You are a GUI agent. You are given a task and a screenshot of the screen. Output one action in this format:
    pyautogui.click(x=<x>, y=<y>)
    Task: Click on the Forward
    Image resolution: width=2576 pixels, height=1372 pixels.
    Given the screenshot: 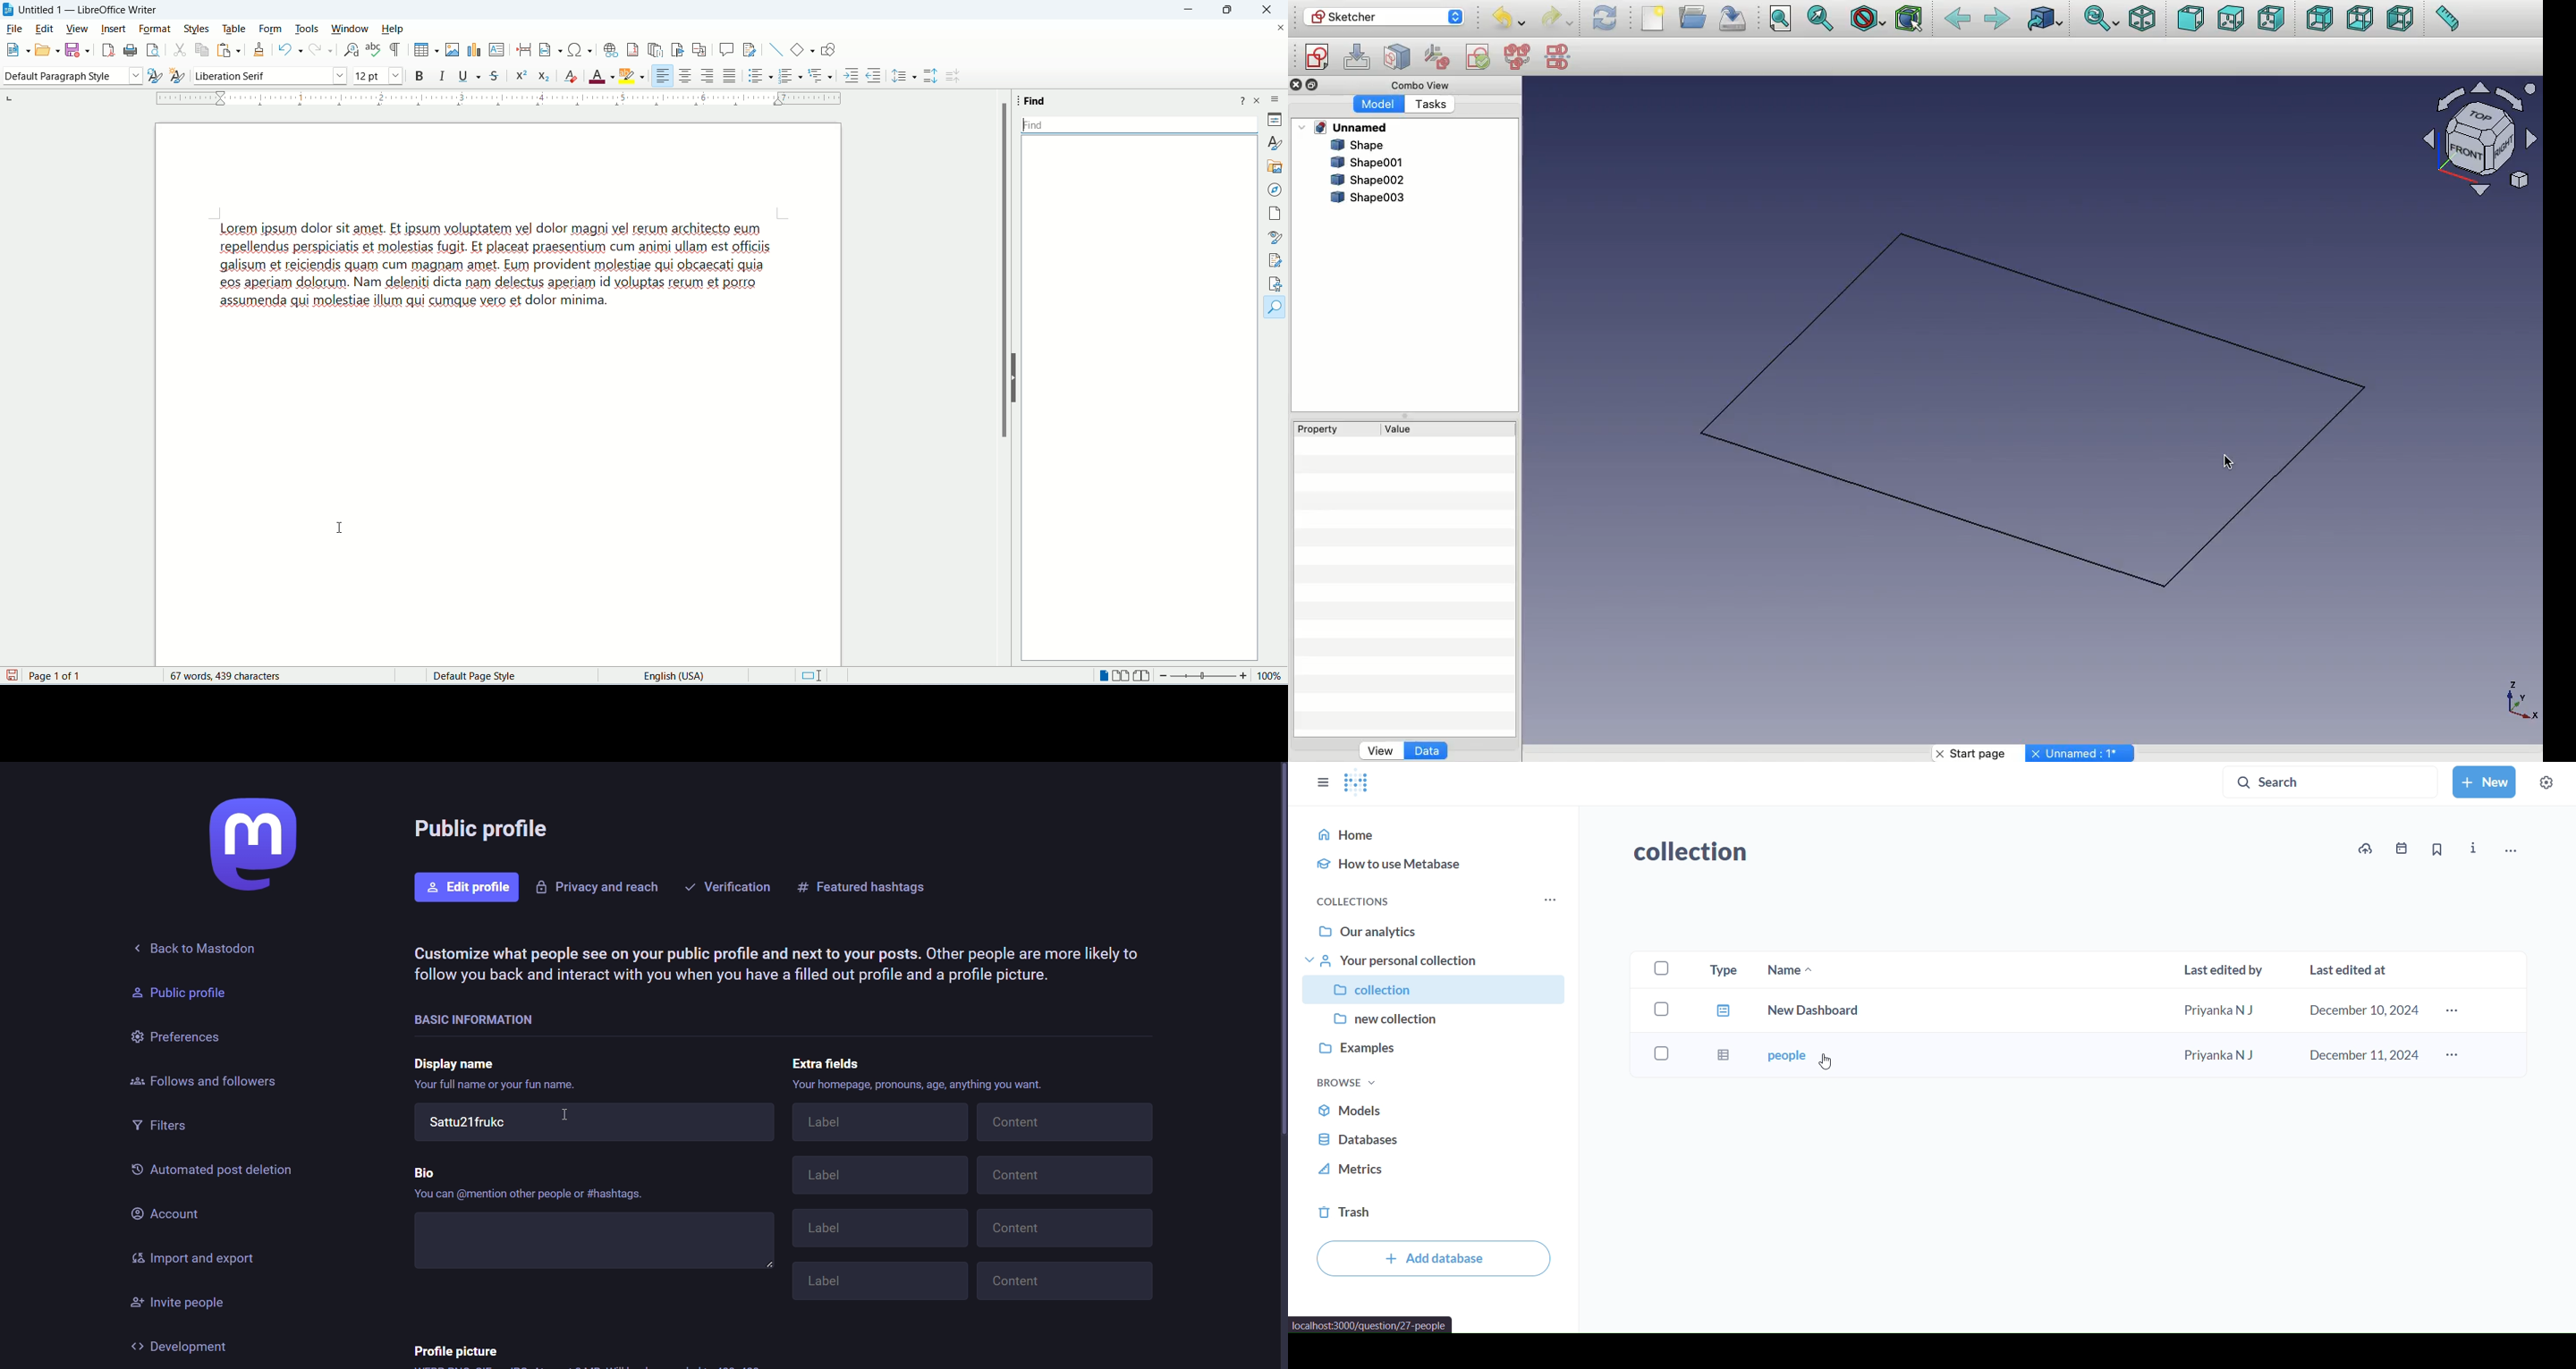 What is the action you would take?
    pyautogui.click(x=1998, y=21)
    